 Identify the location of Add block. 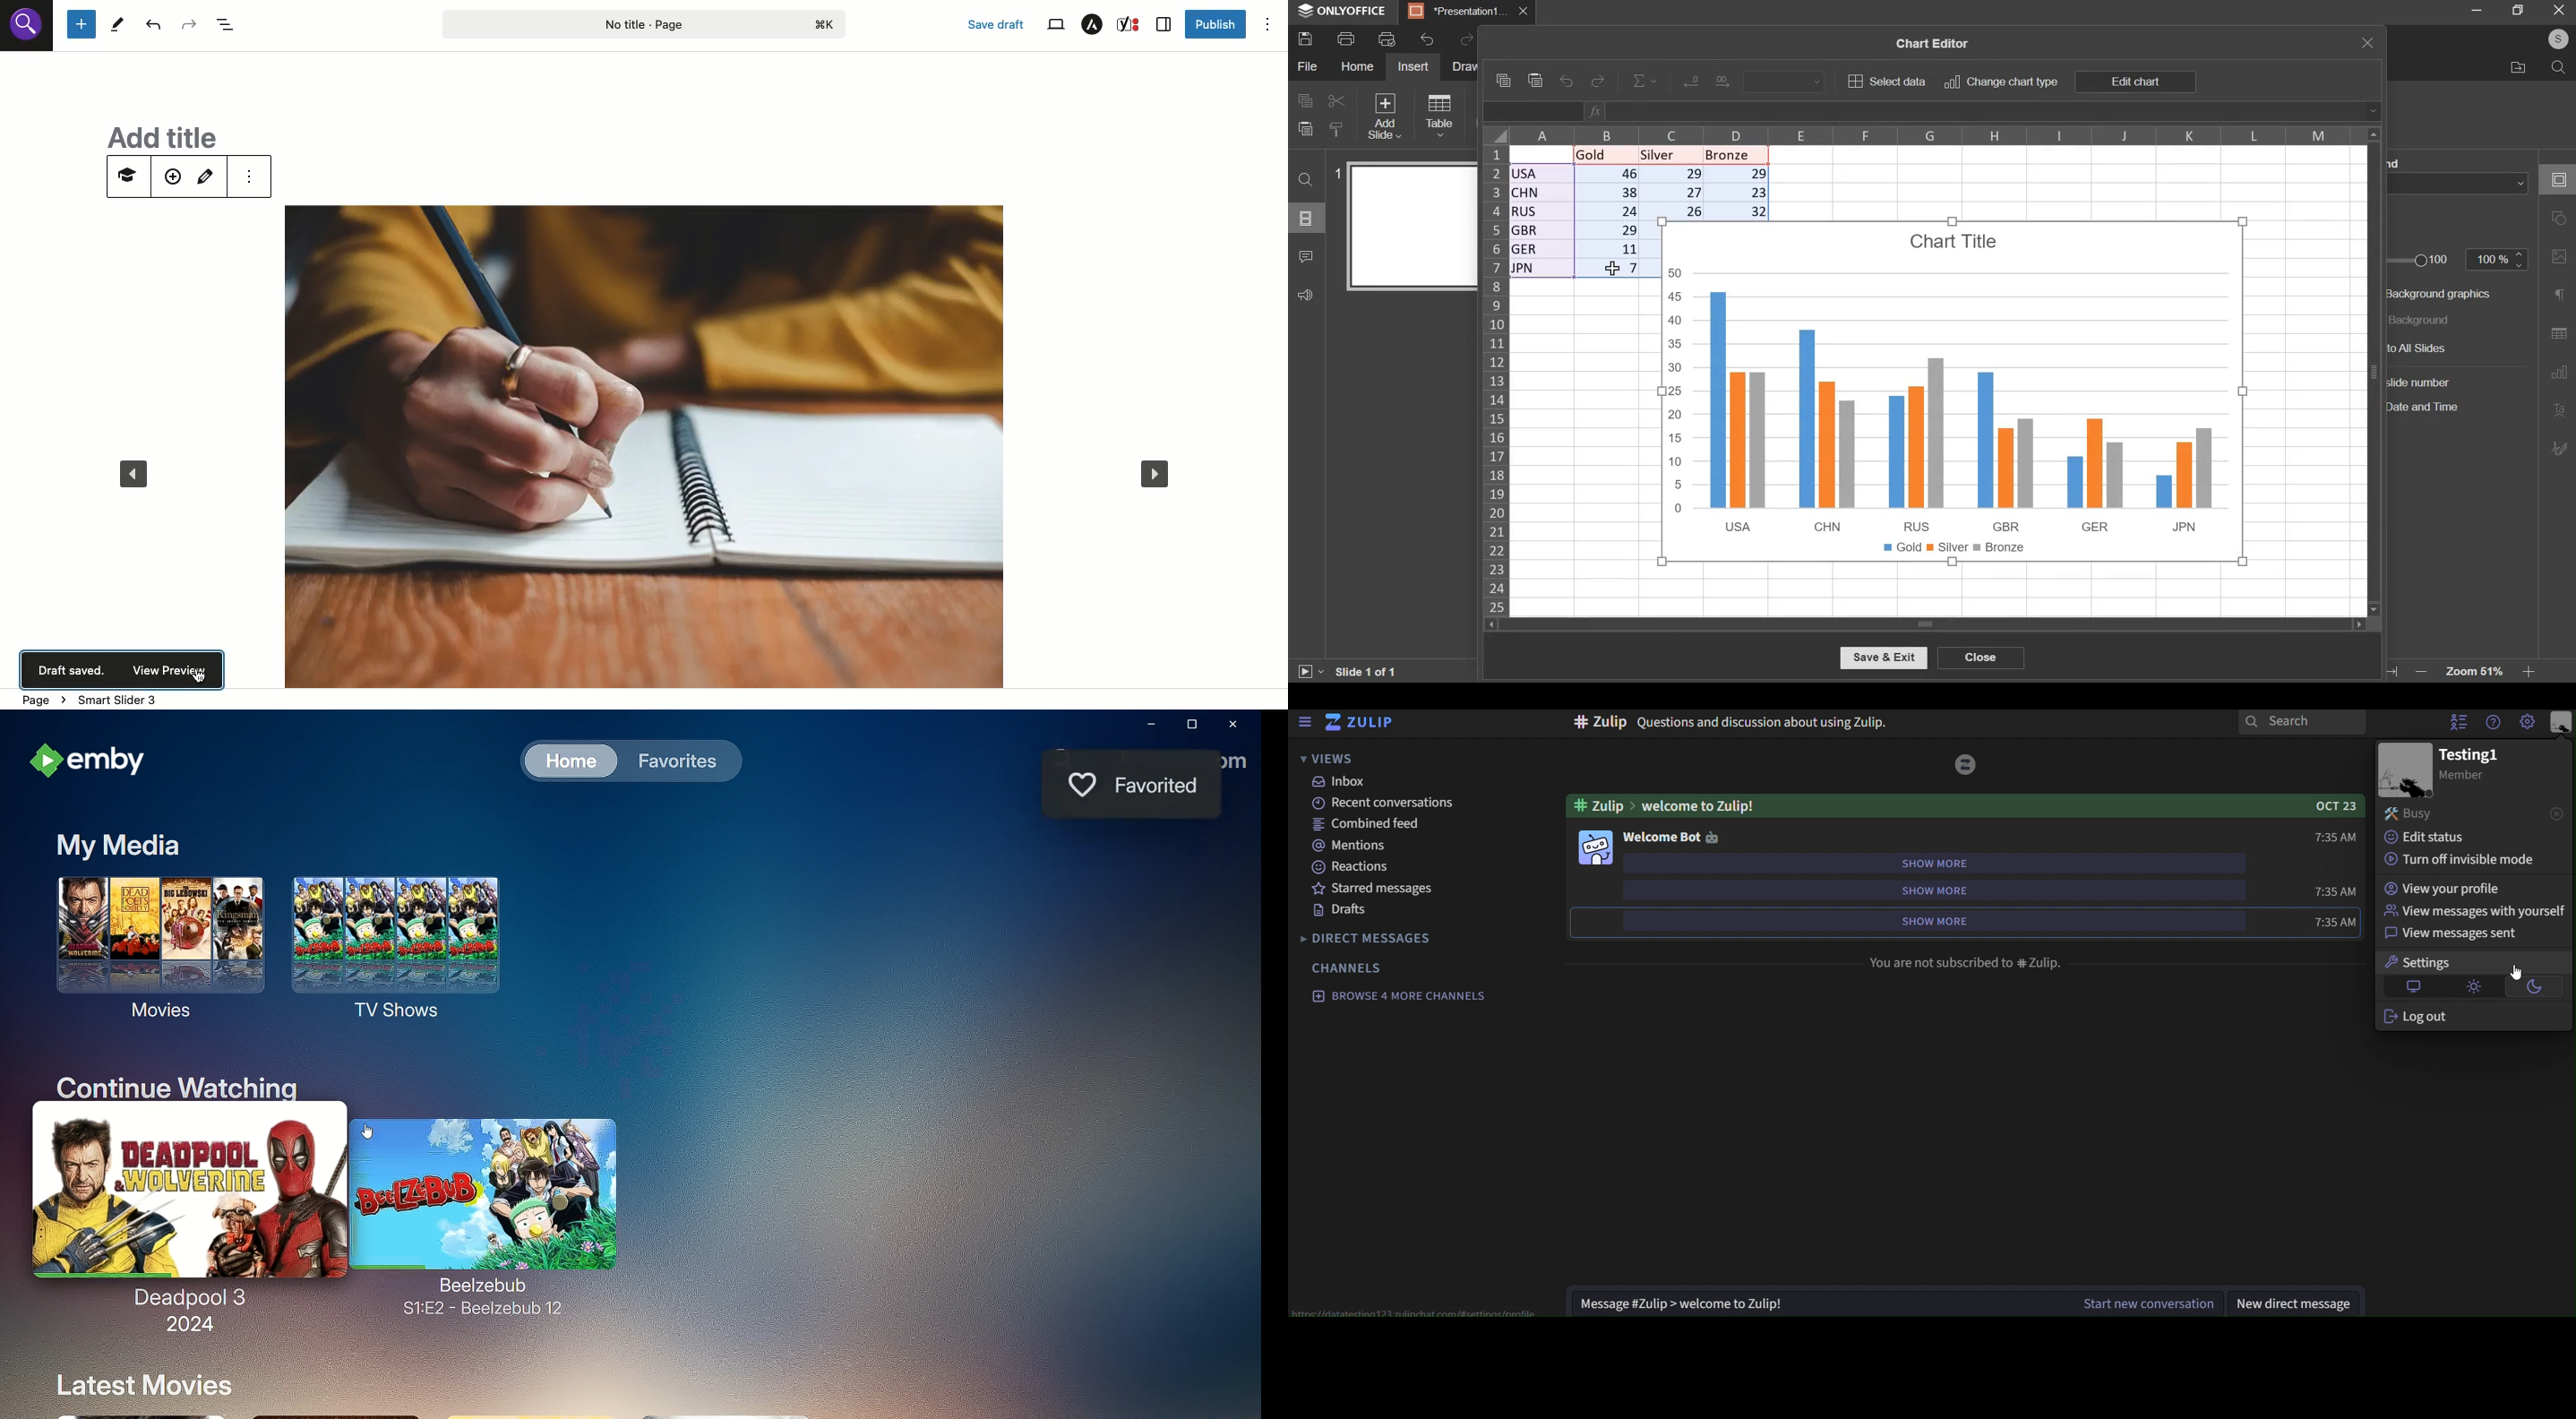
(82, 25).